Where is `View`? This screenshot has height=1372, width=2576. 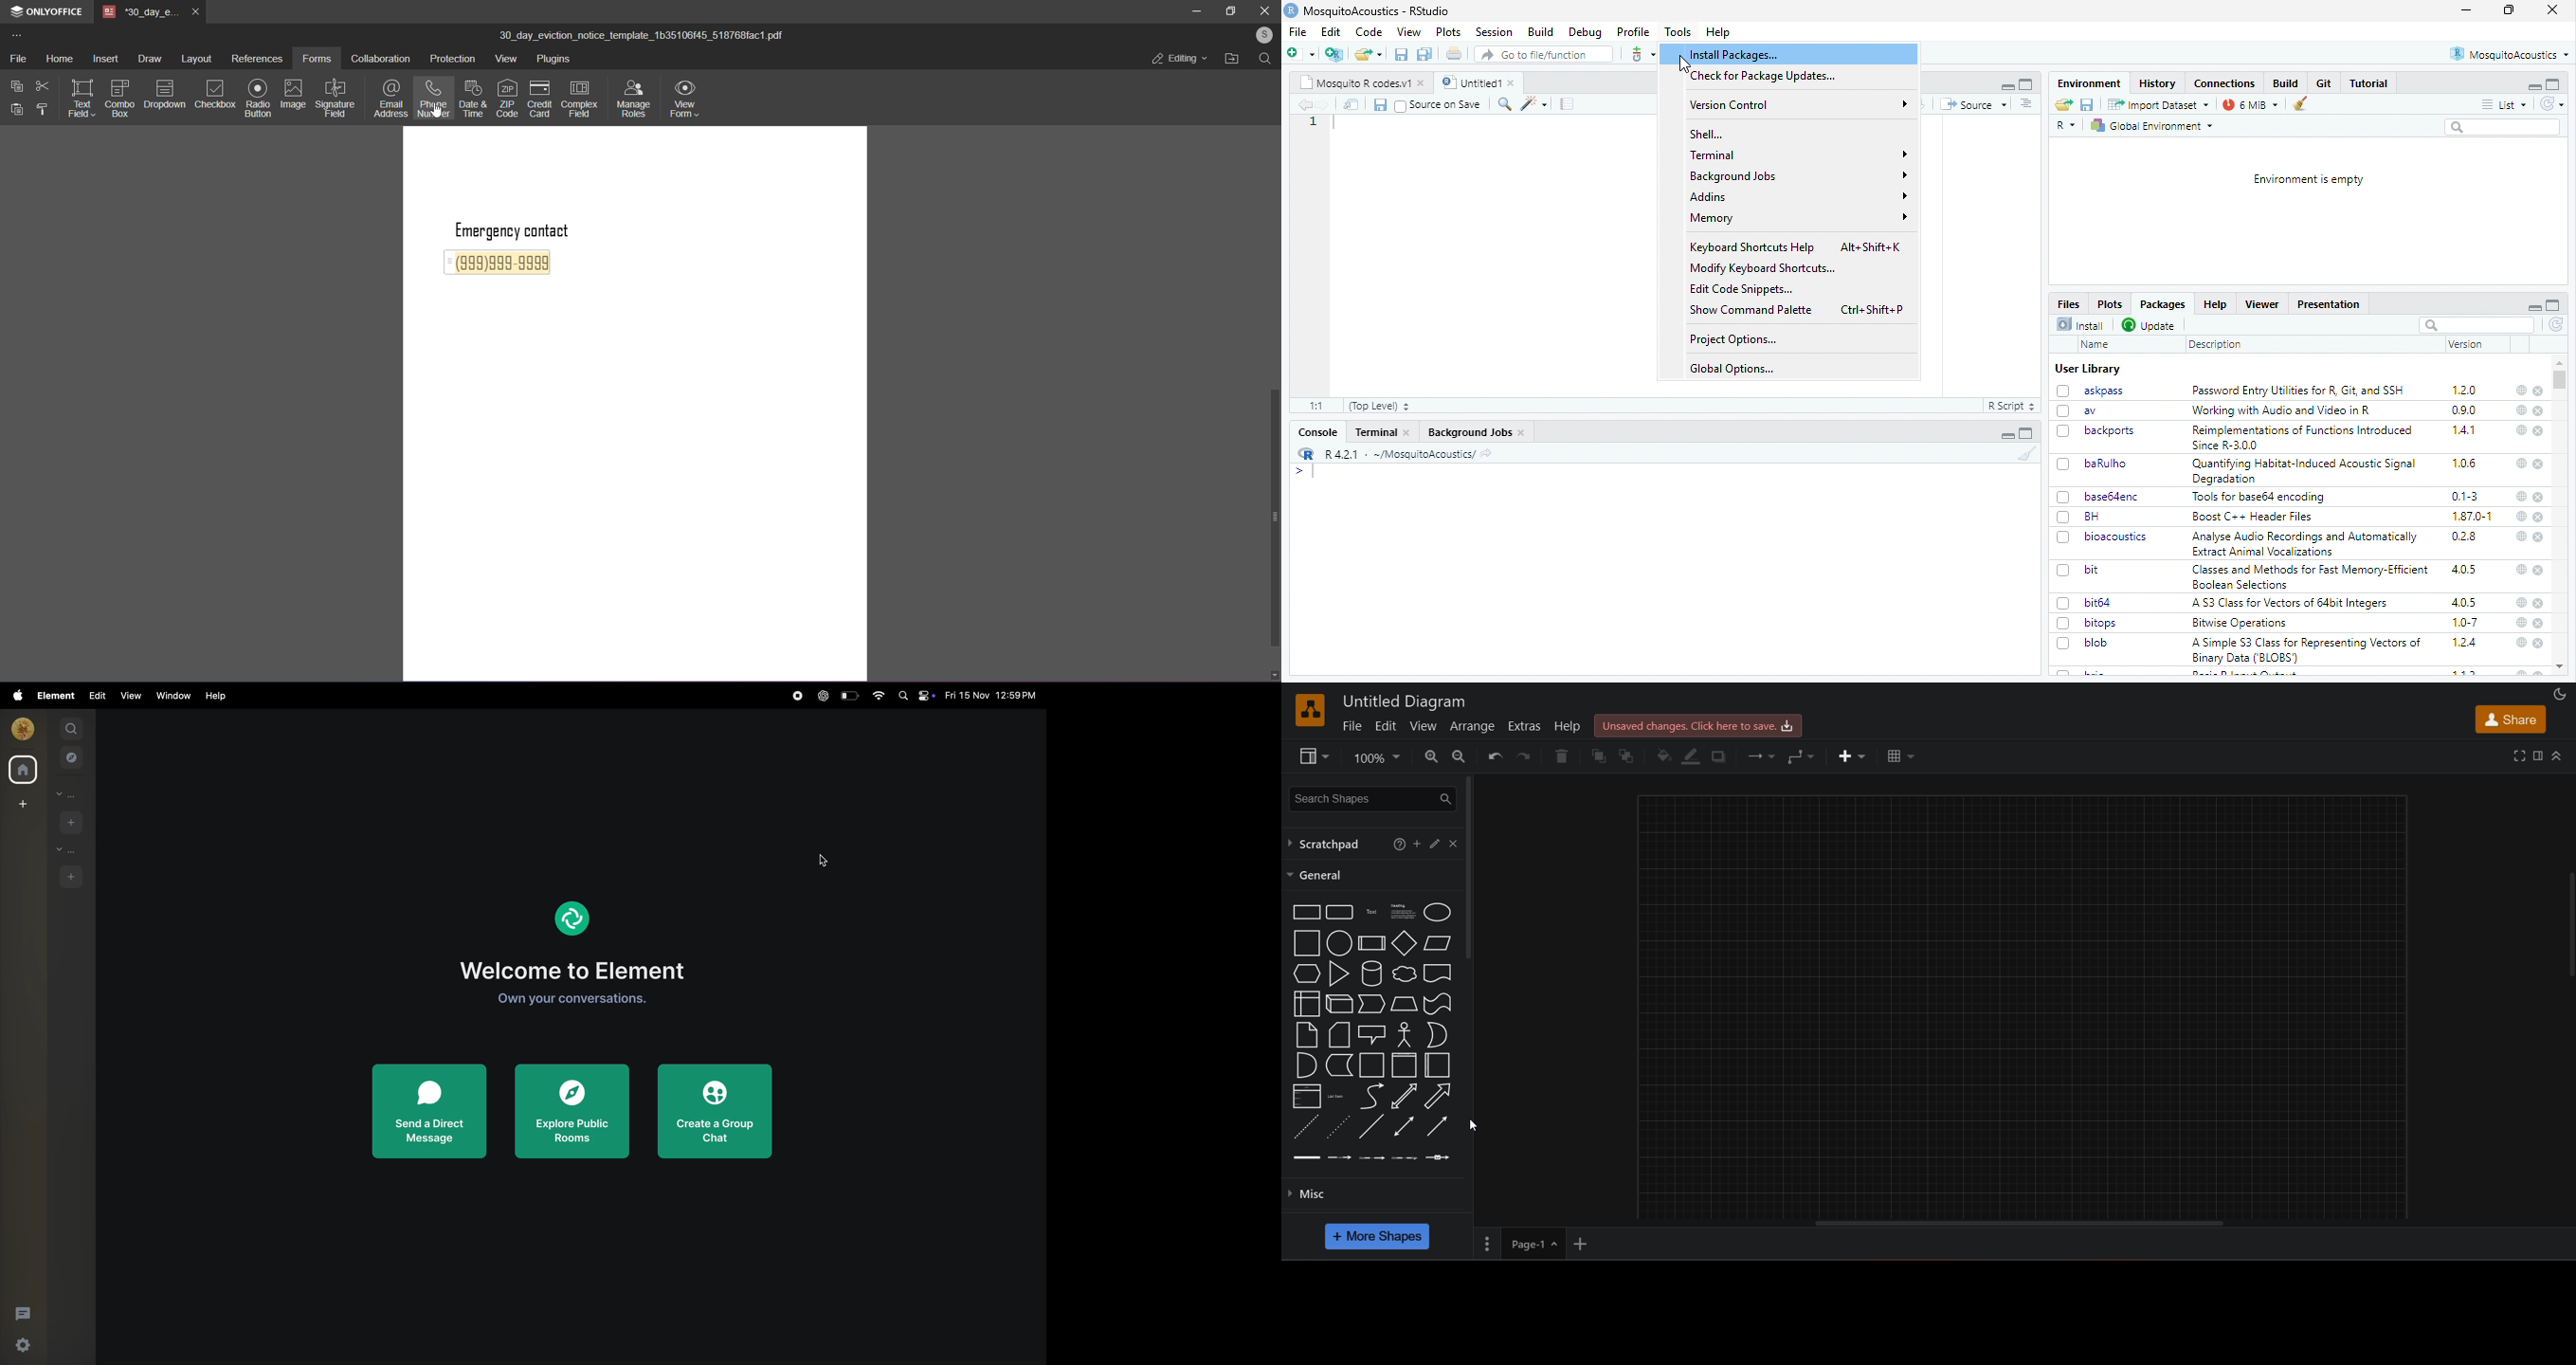 View is located at coordinates (1410, 32).